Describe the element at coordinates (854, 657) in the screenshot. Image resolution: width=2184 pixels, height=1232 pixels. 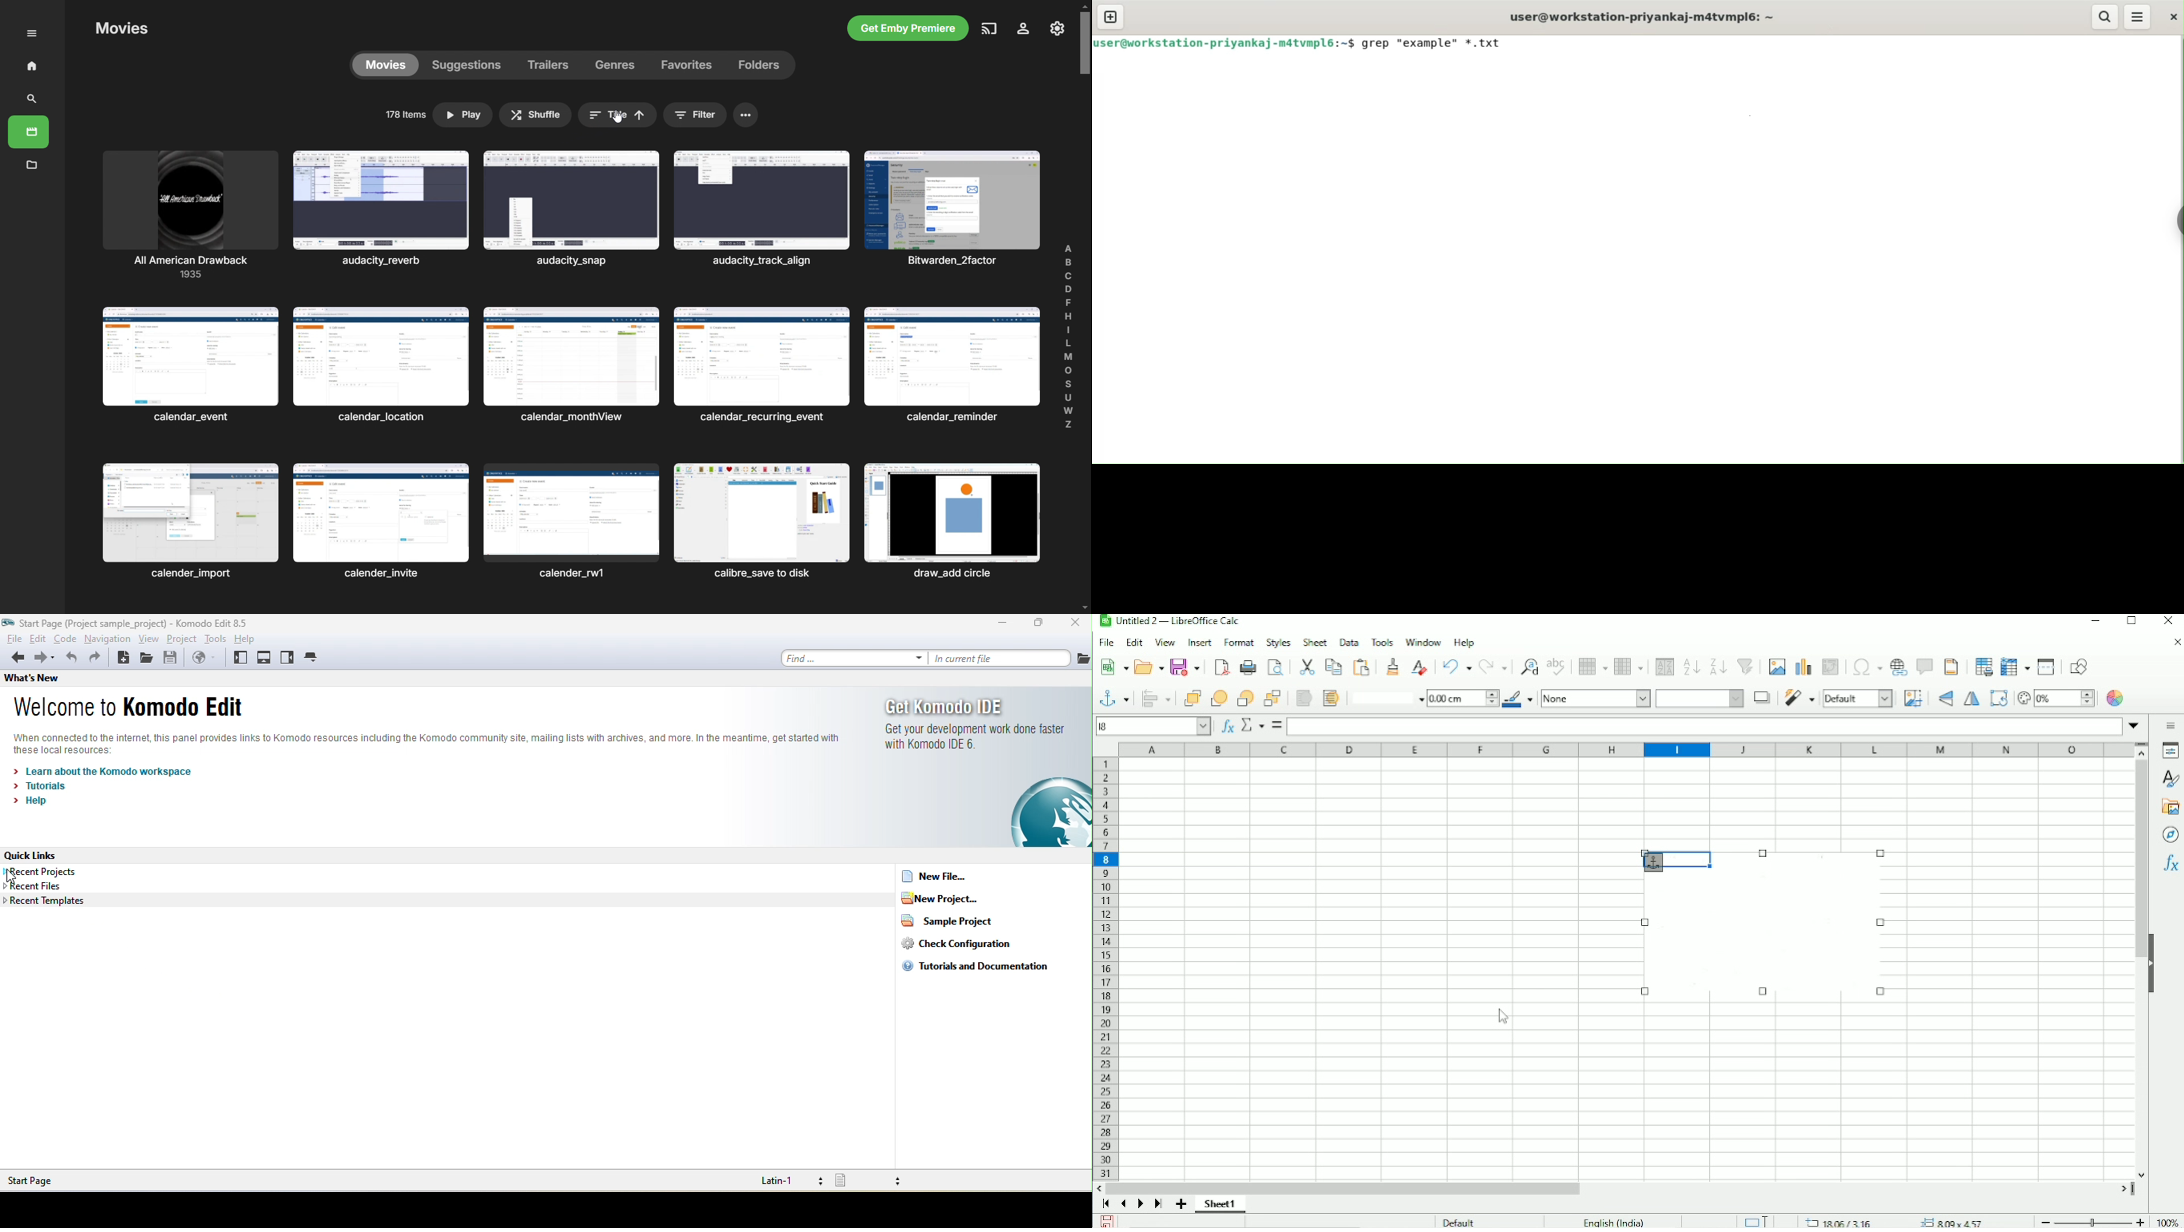
I see `find` at that location.